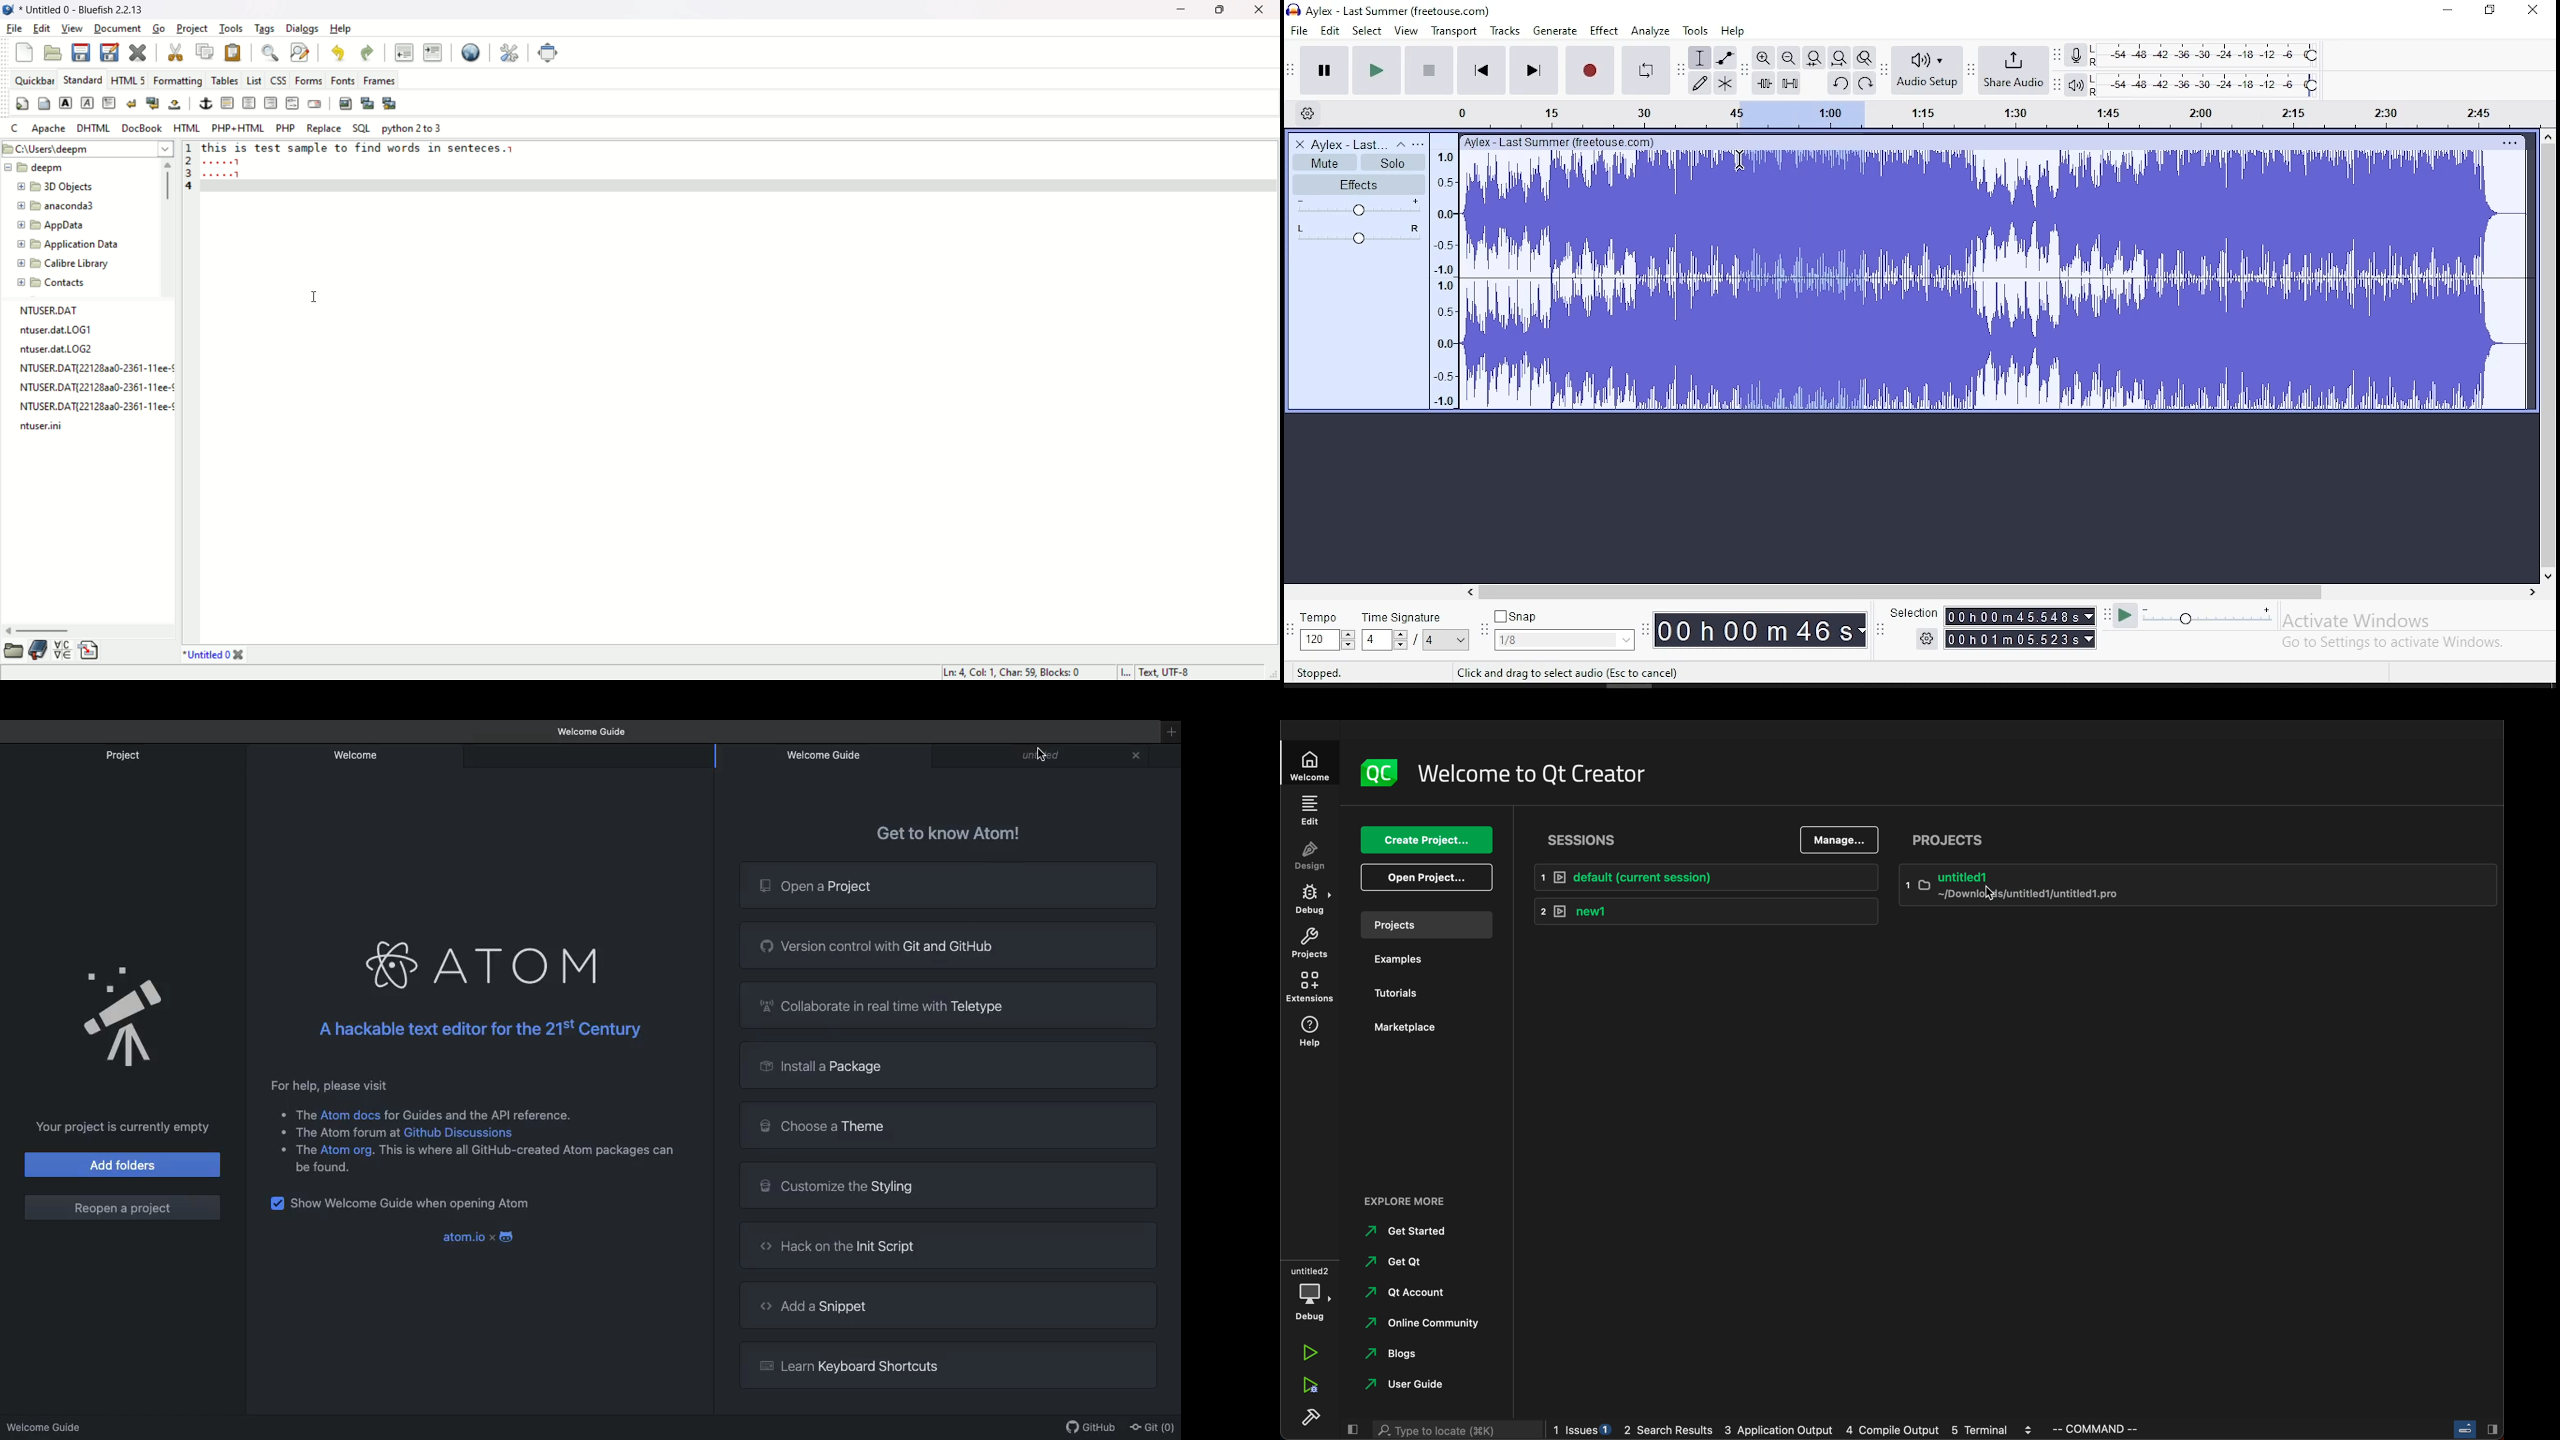 The width and height of the screenshot is (2576, 1456). Describe the element at coordinates (2212, 54) in the screenshot. I see `recording level` at that location.